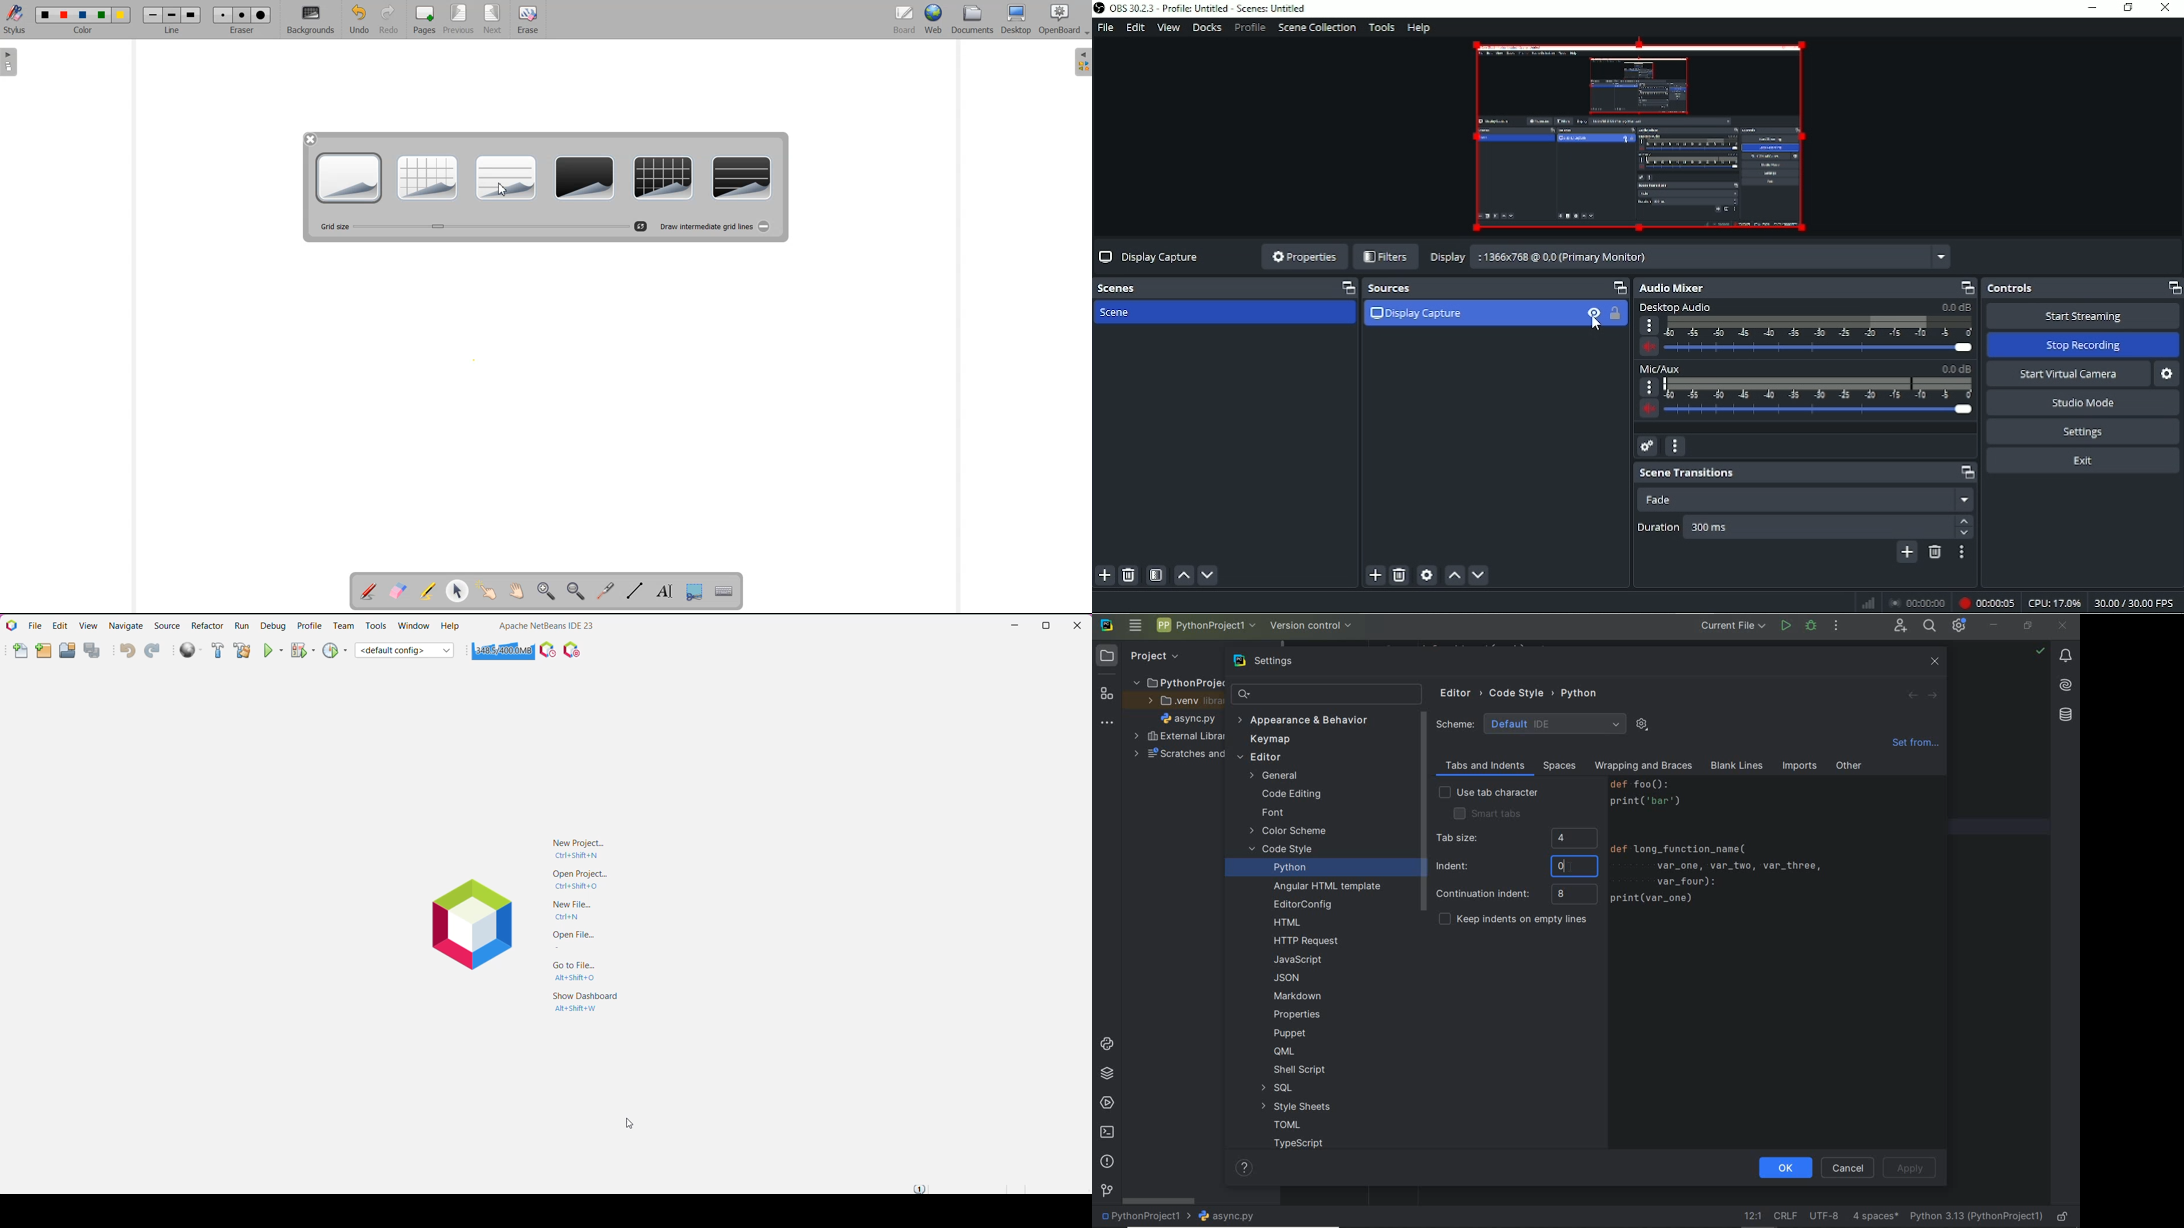  What do you see at coordinates (1936, 553) in the screenshot?
I see `Remove configurable transitions` at bounding box center [1936, 553].